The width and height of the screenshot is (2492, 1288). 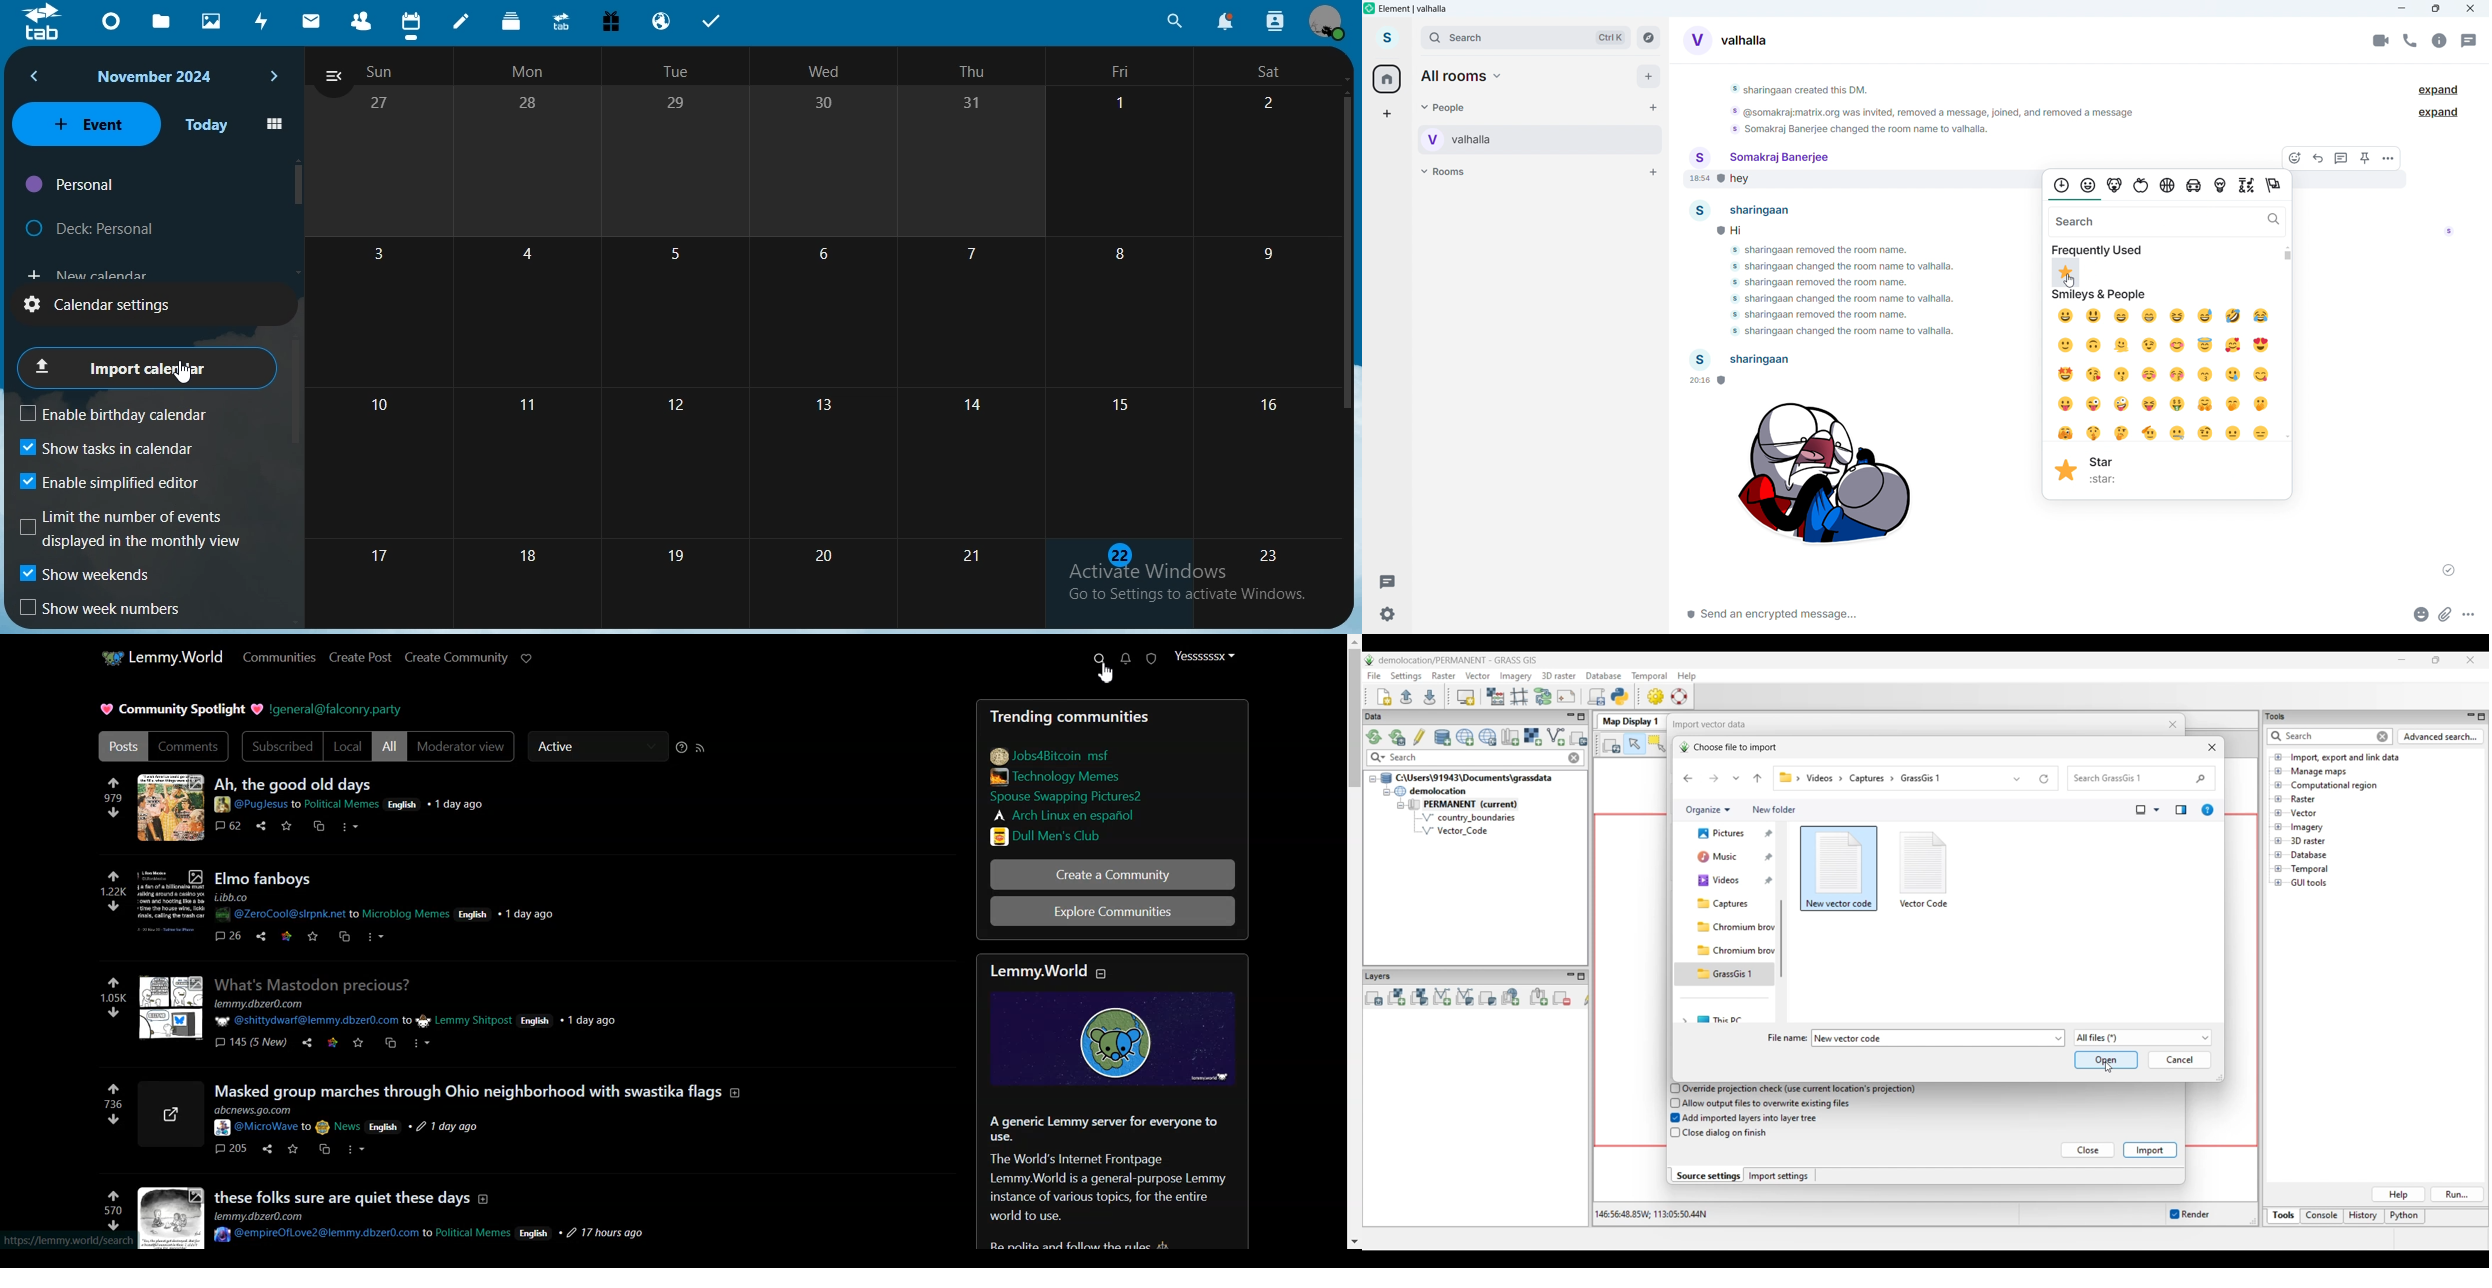 What do you see at coordinates (117, 303) in the screenshot?
I see `calendar settings` at bounding box center [117, 303].